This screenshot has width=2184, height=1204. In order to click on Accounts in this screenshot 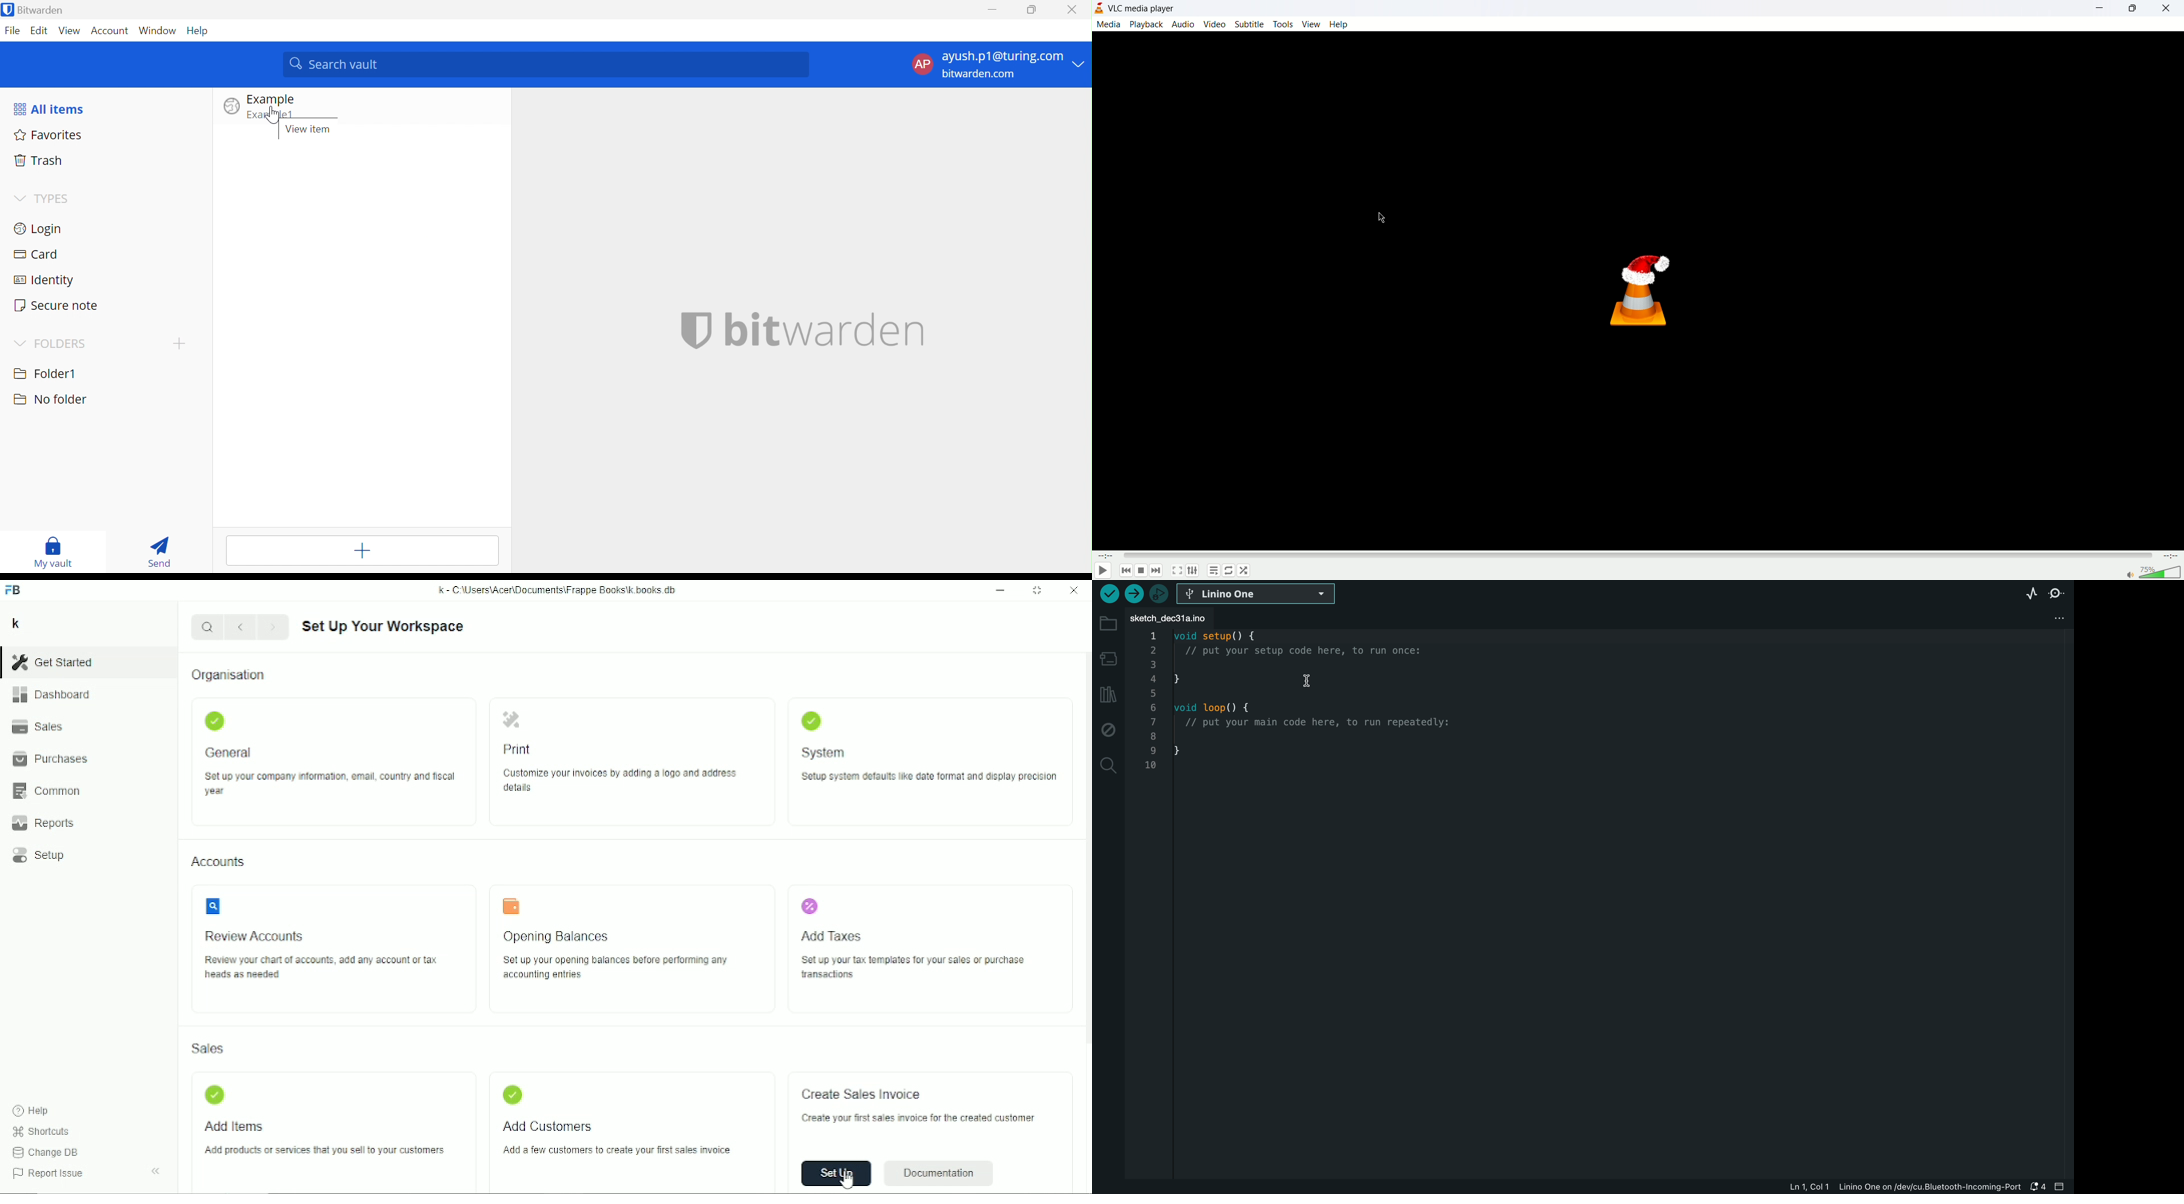, I will do `click(217, 862)`.